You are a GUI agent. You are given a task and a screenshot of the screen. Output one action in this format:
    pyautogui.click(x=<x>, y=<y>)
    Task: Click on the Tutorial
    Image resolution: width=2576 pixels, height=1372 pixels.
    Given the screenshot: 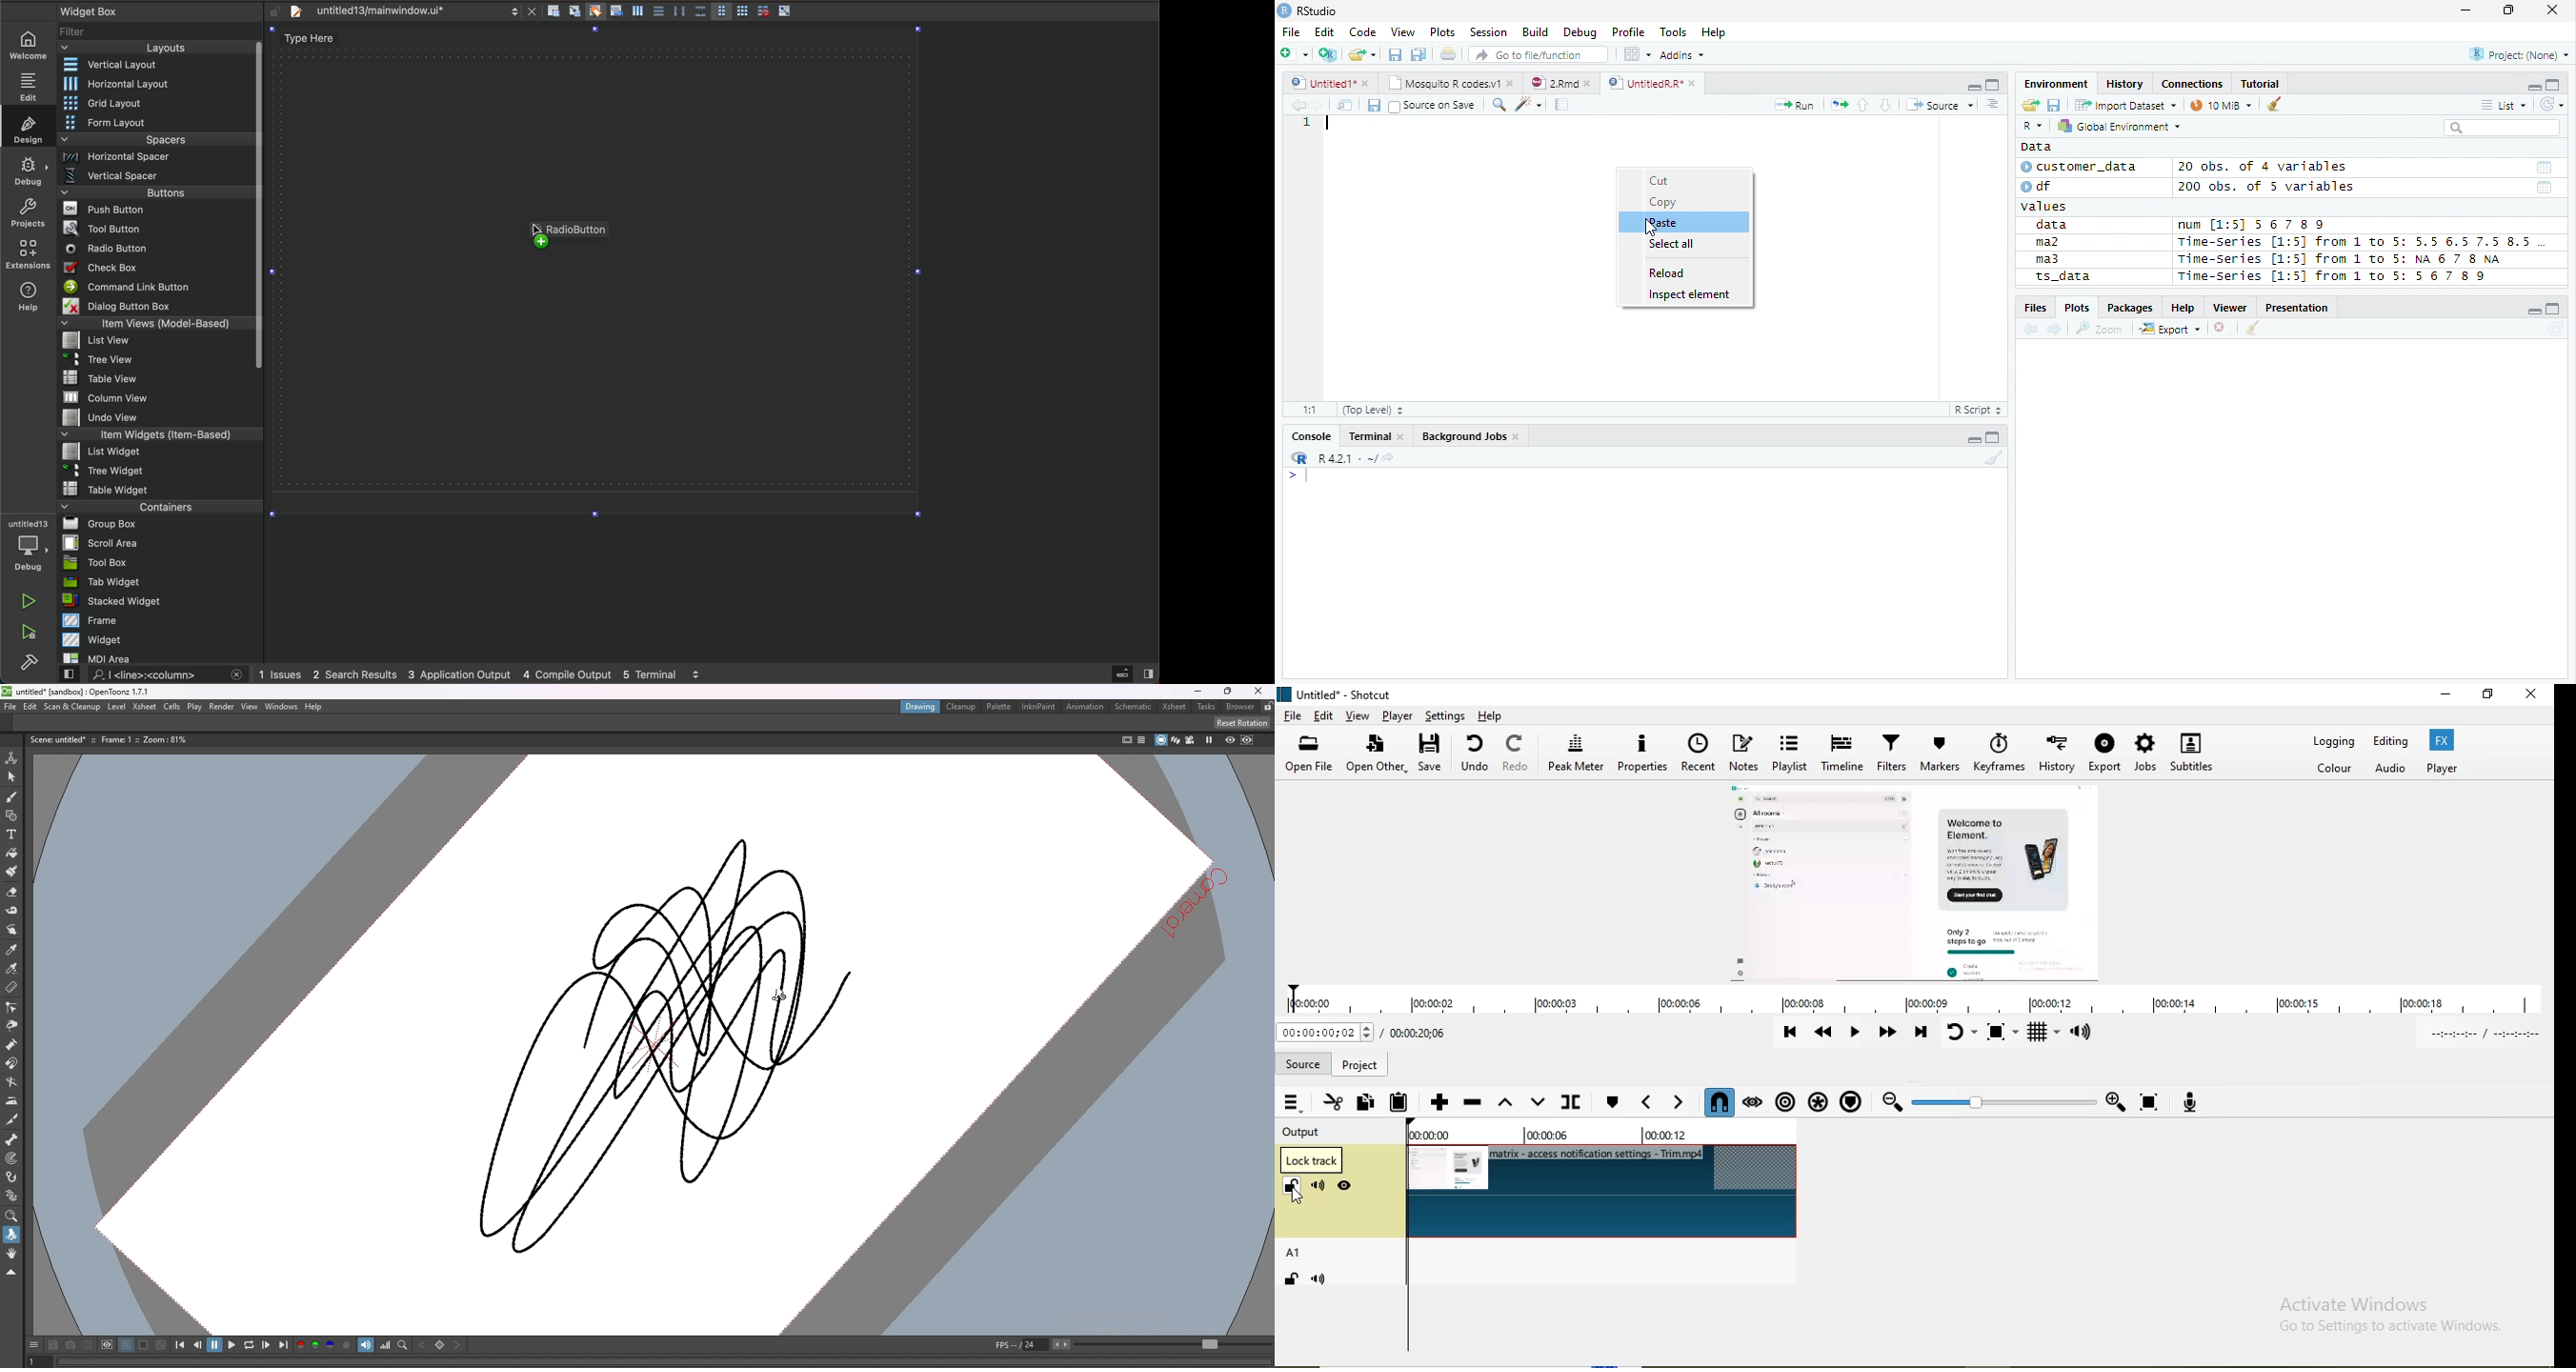 What is the action you would take?
    pyautogui.click(x=2261, y=83)
    